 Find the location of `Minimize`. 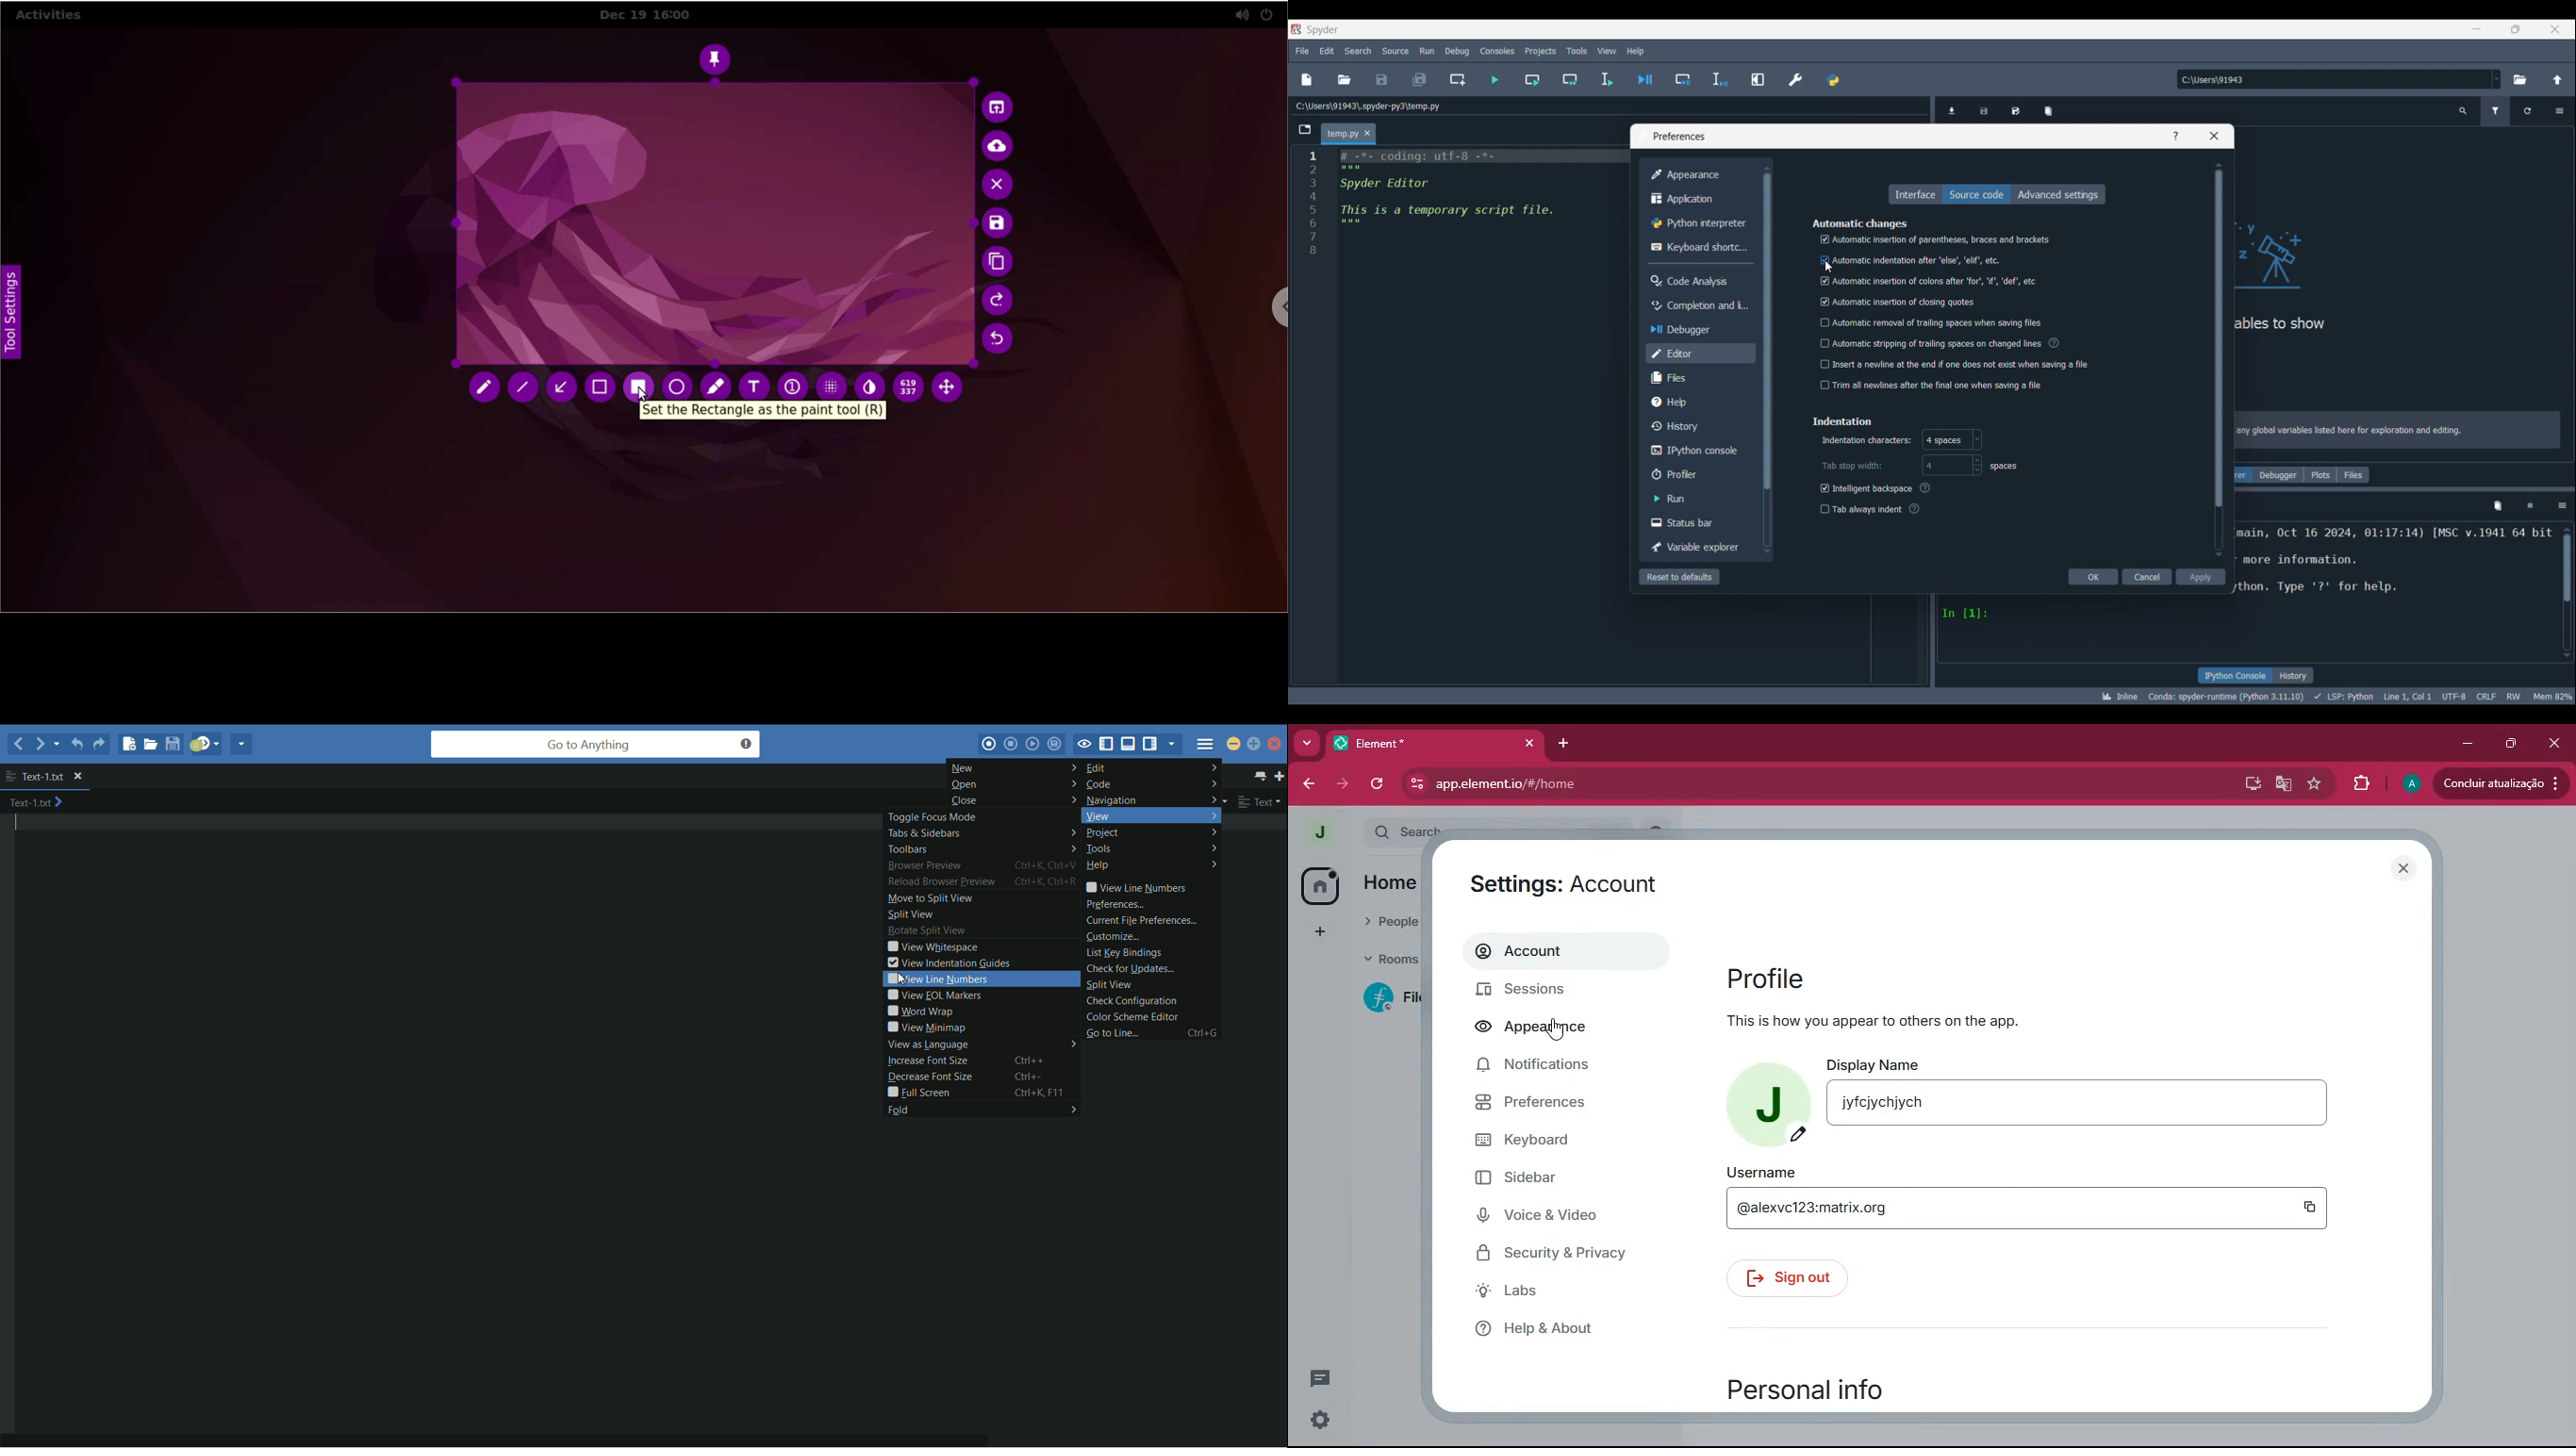

Minimize is located at coordinates (2477, 29).